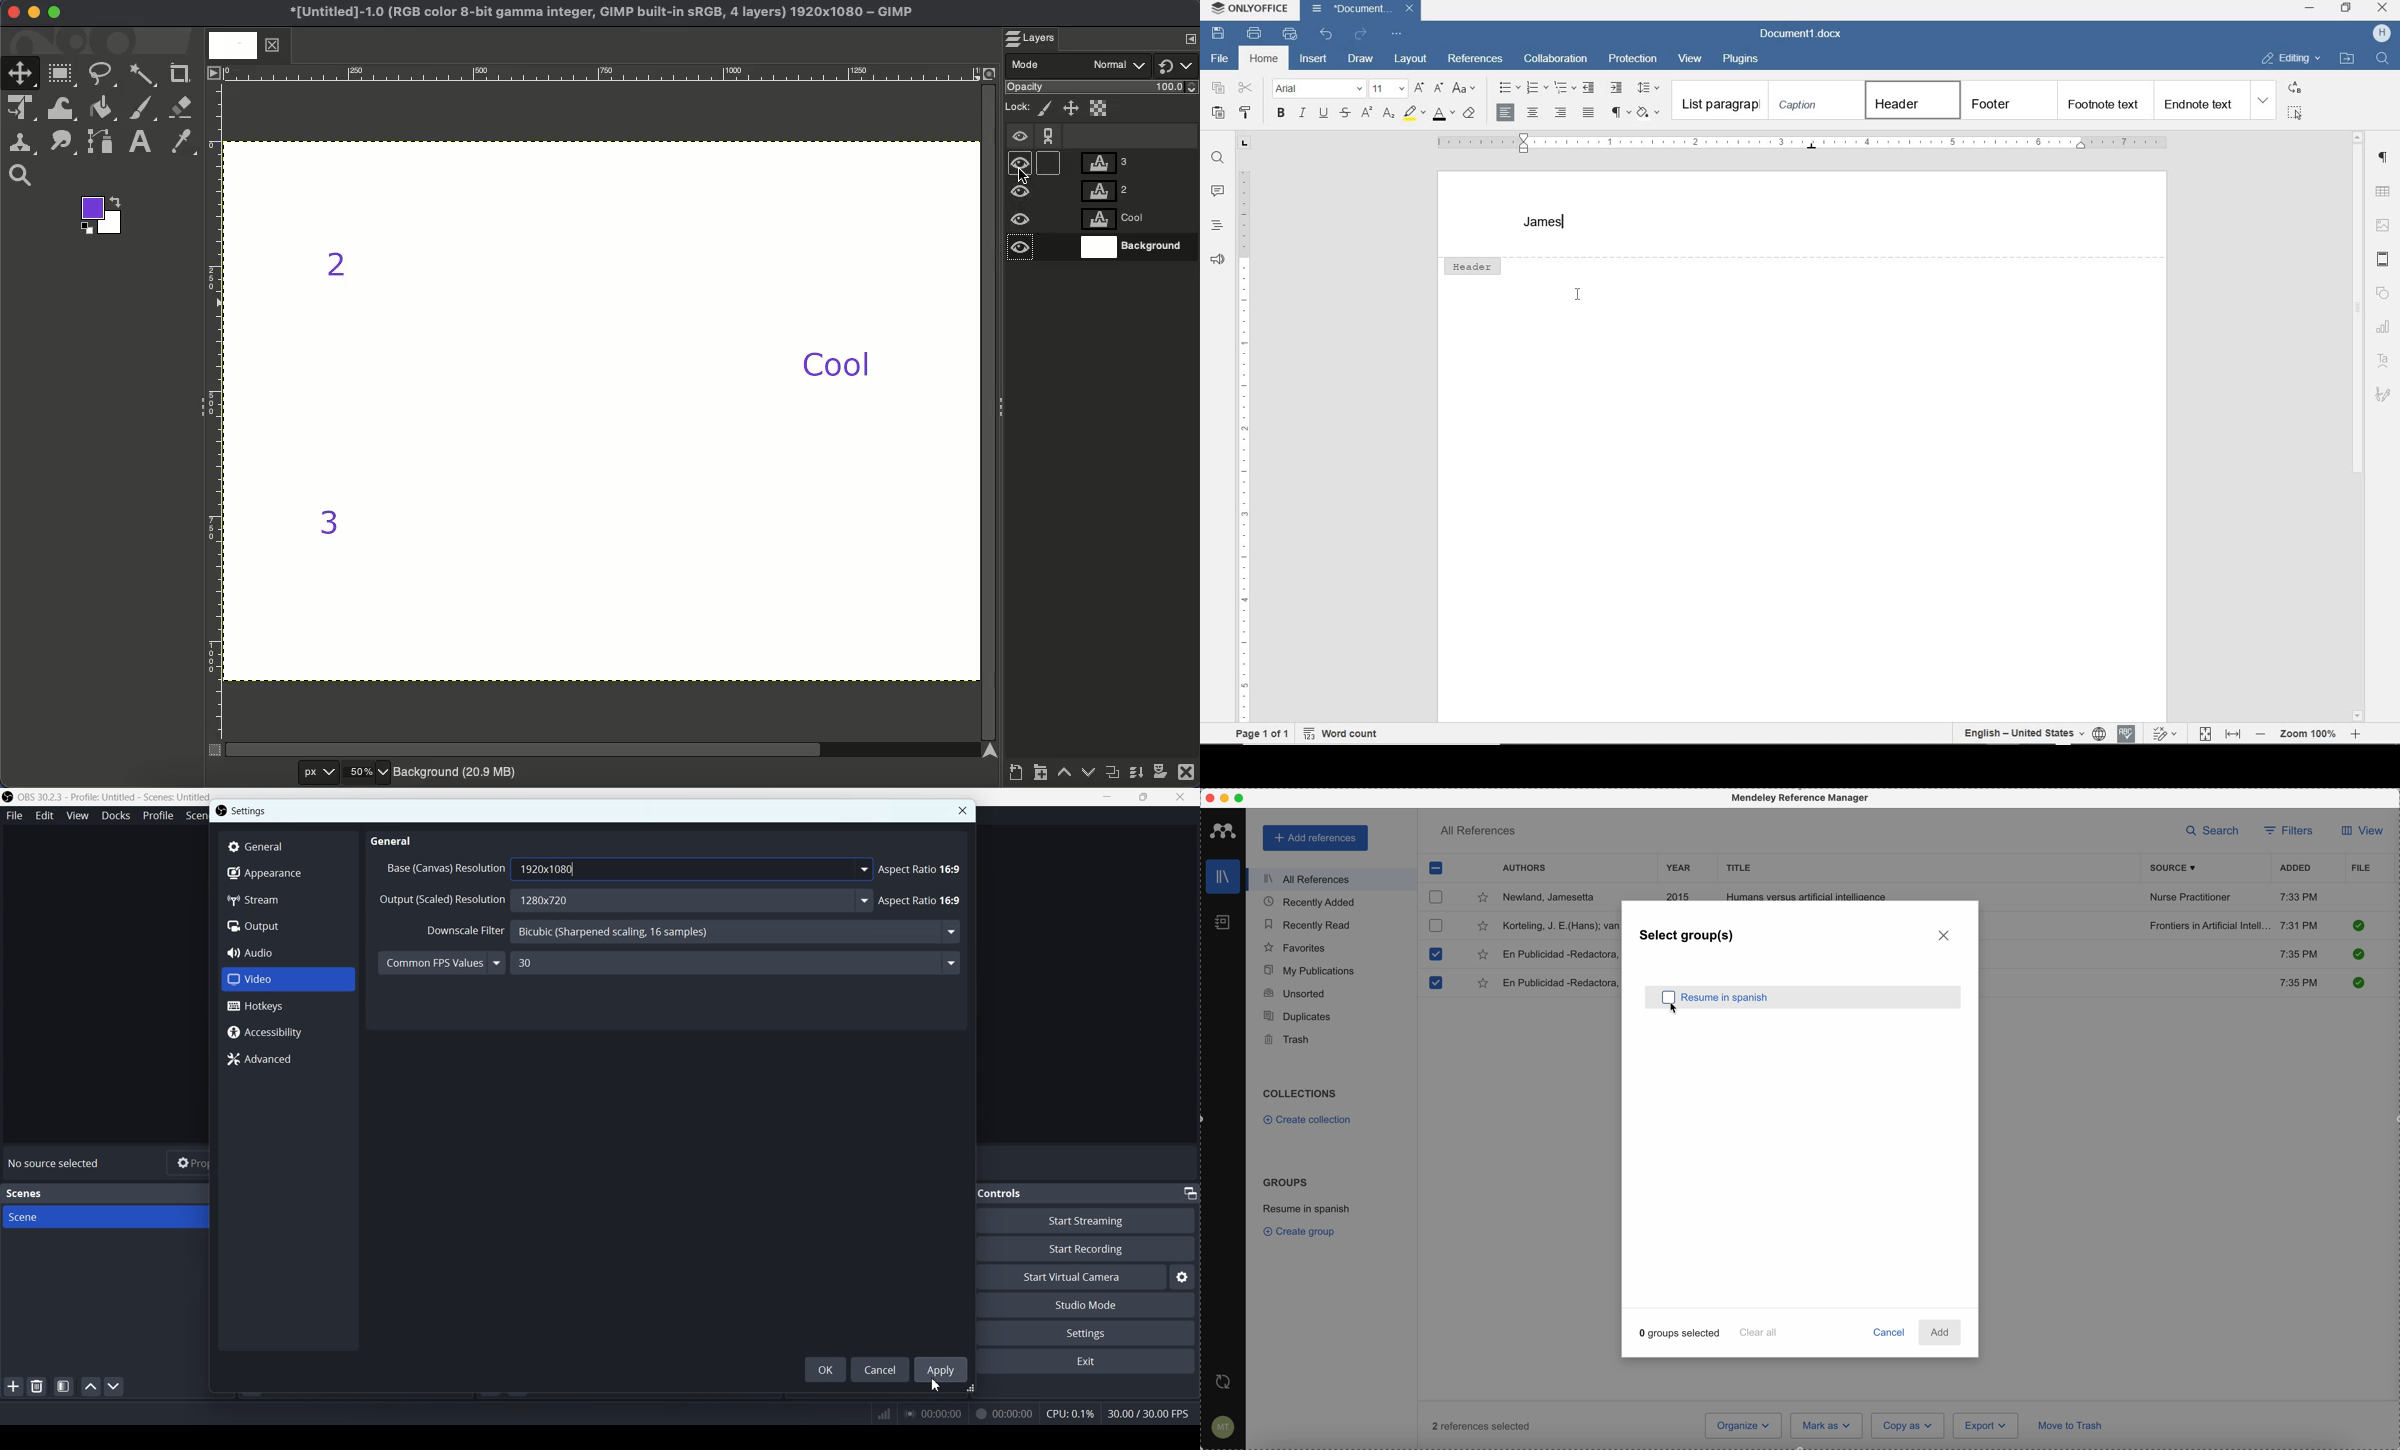 Image resolution: width=2408 pixels, height=1456 pixels. I want to click on favorites, so click(1295, 948).